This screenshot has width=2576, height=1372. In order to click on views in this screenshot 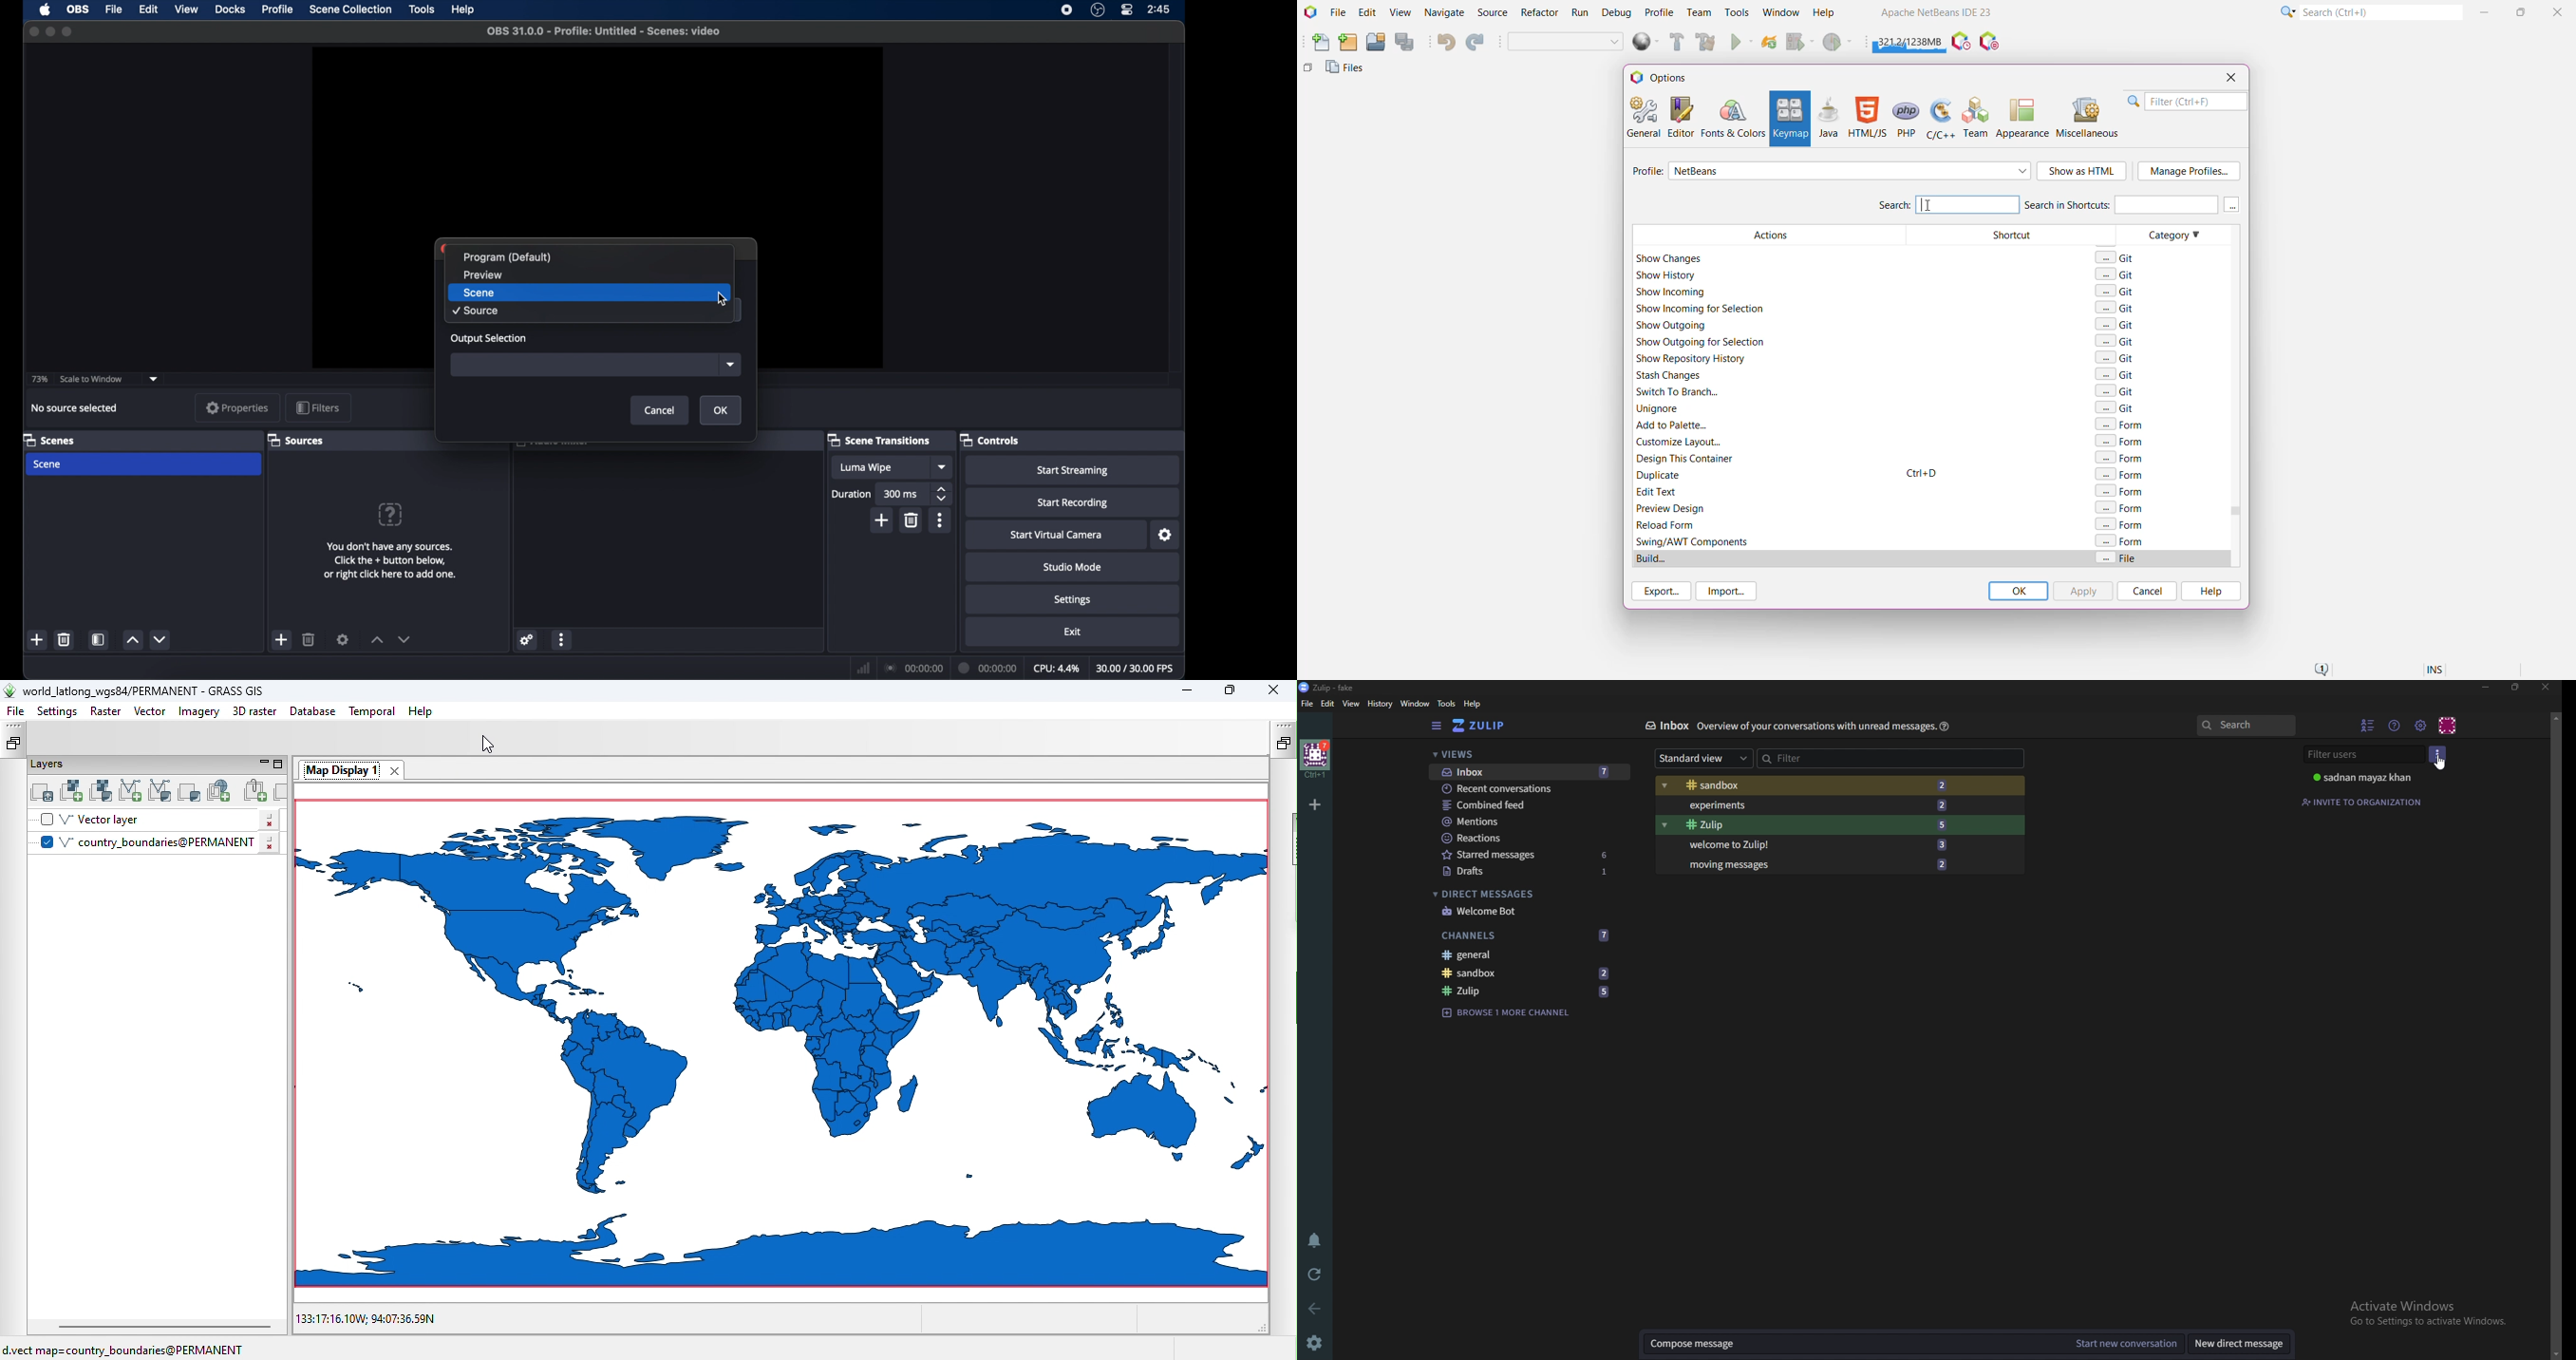, I will do `click(1526, 754)`.